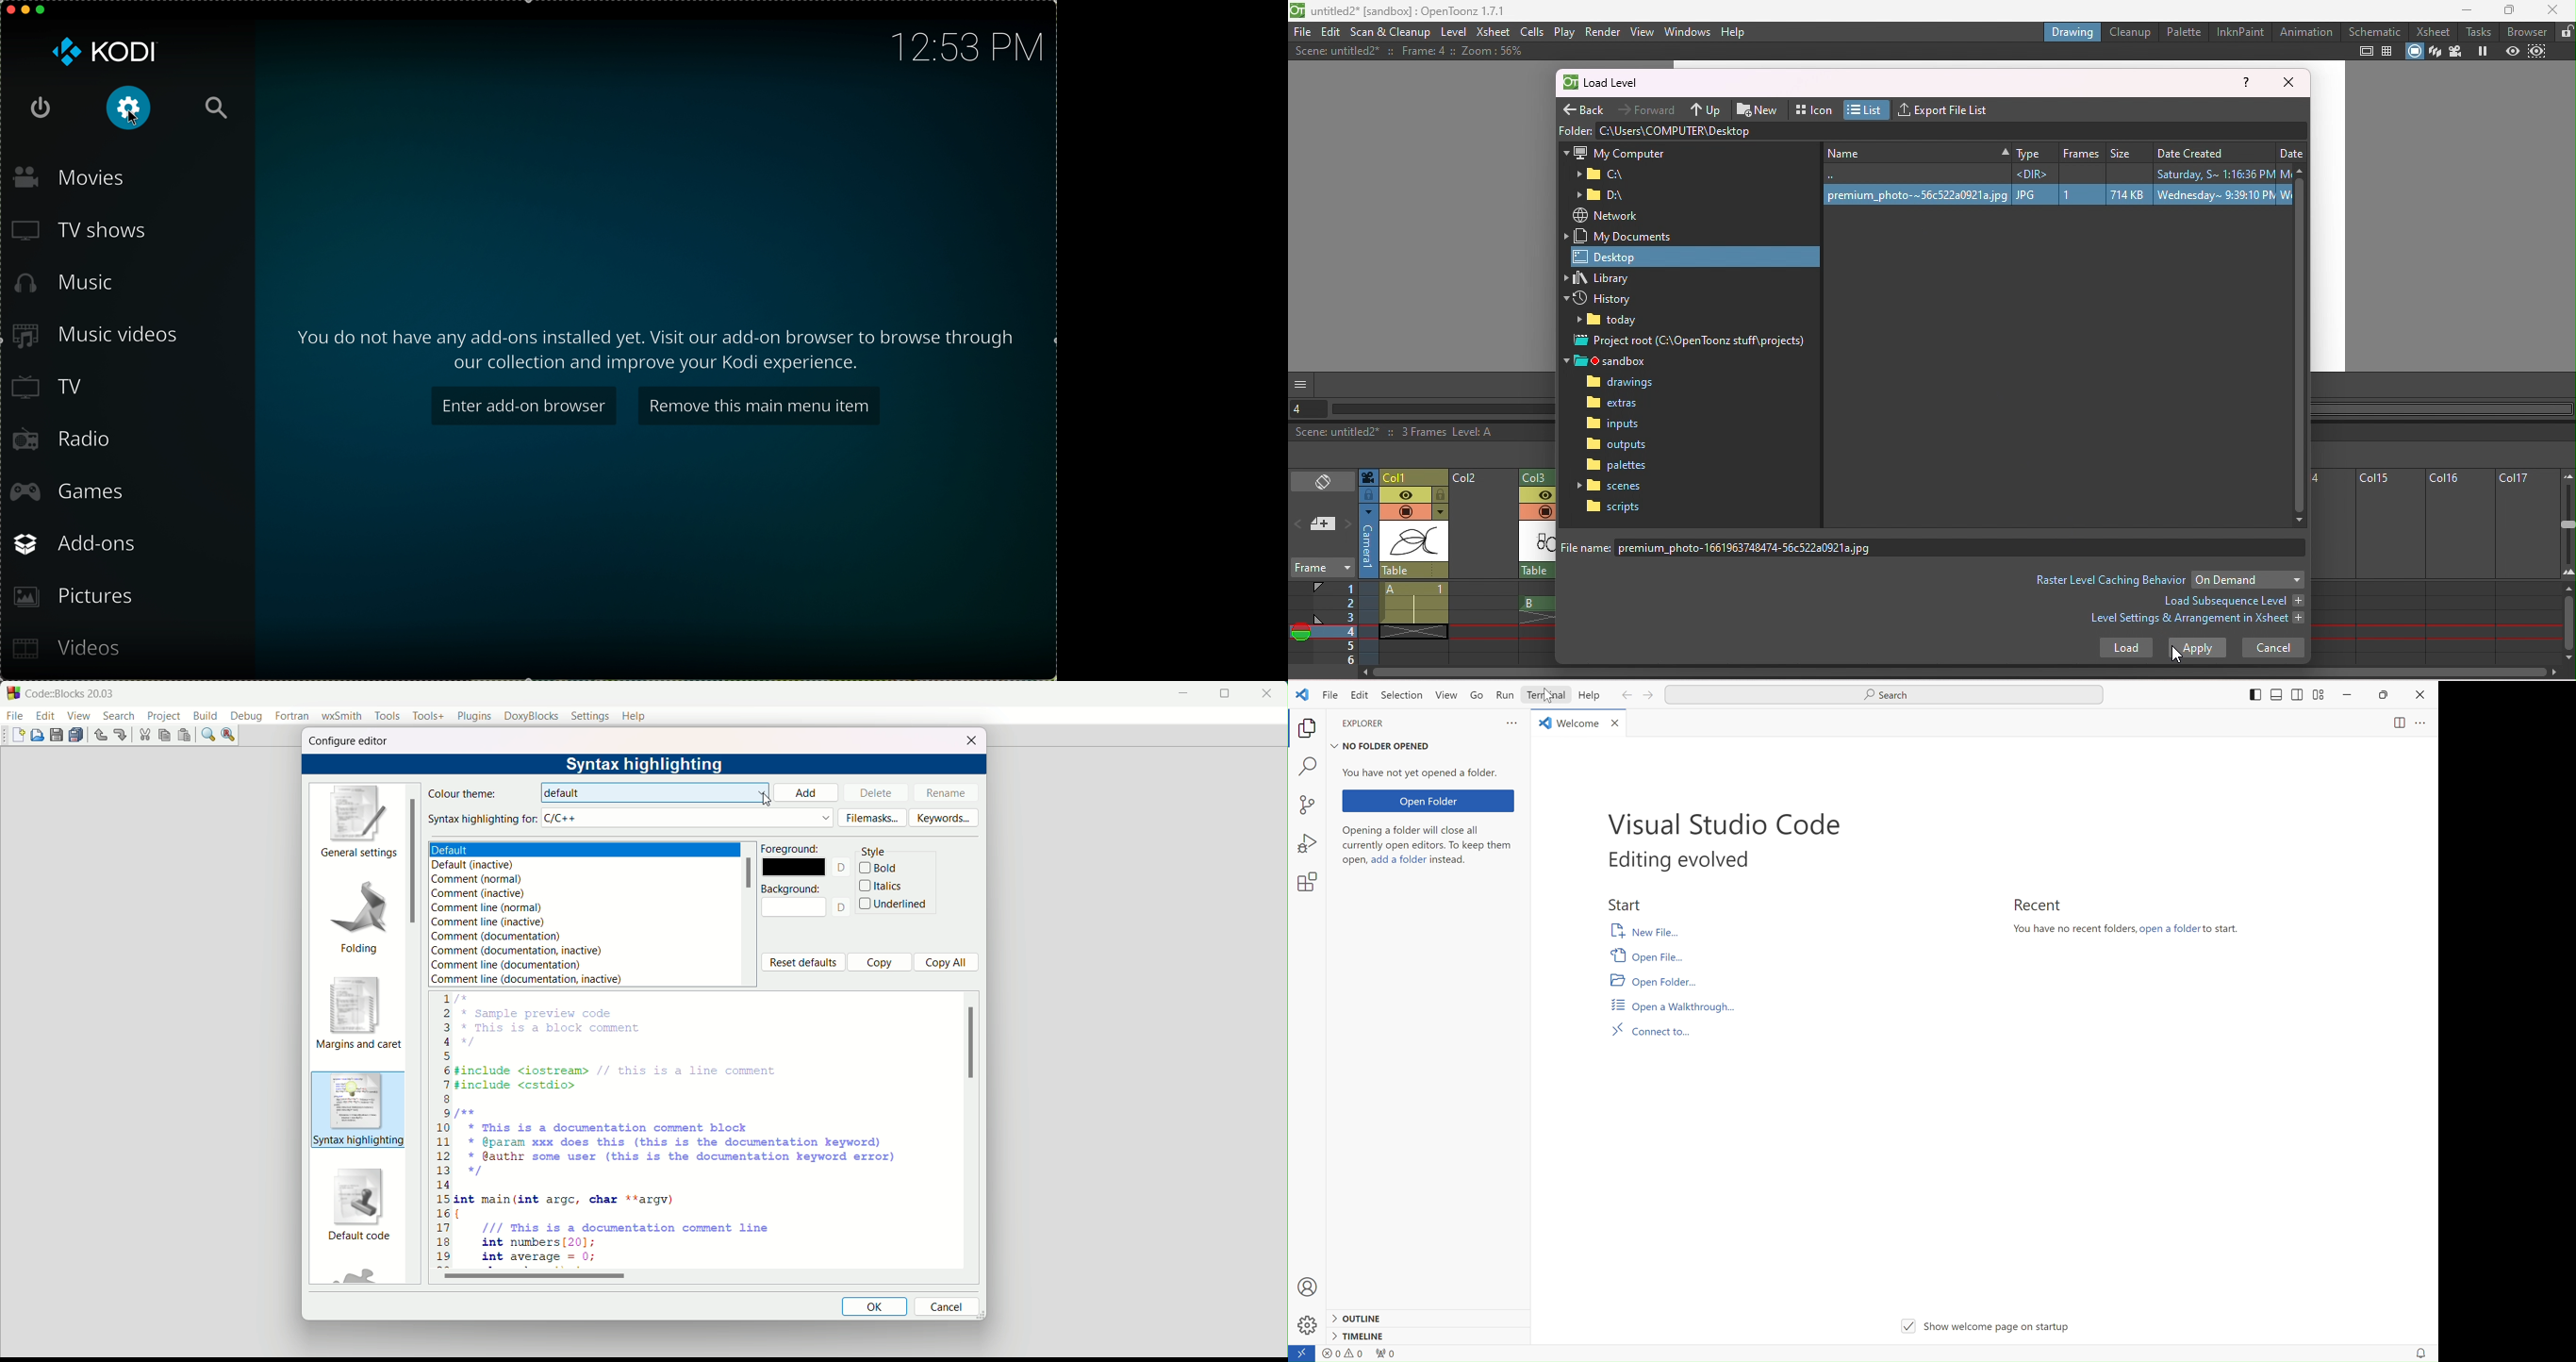  What do you see at coordinates (465, 793) in the screenshot?
I see `colour theme` at bounding box center [465, 793].